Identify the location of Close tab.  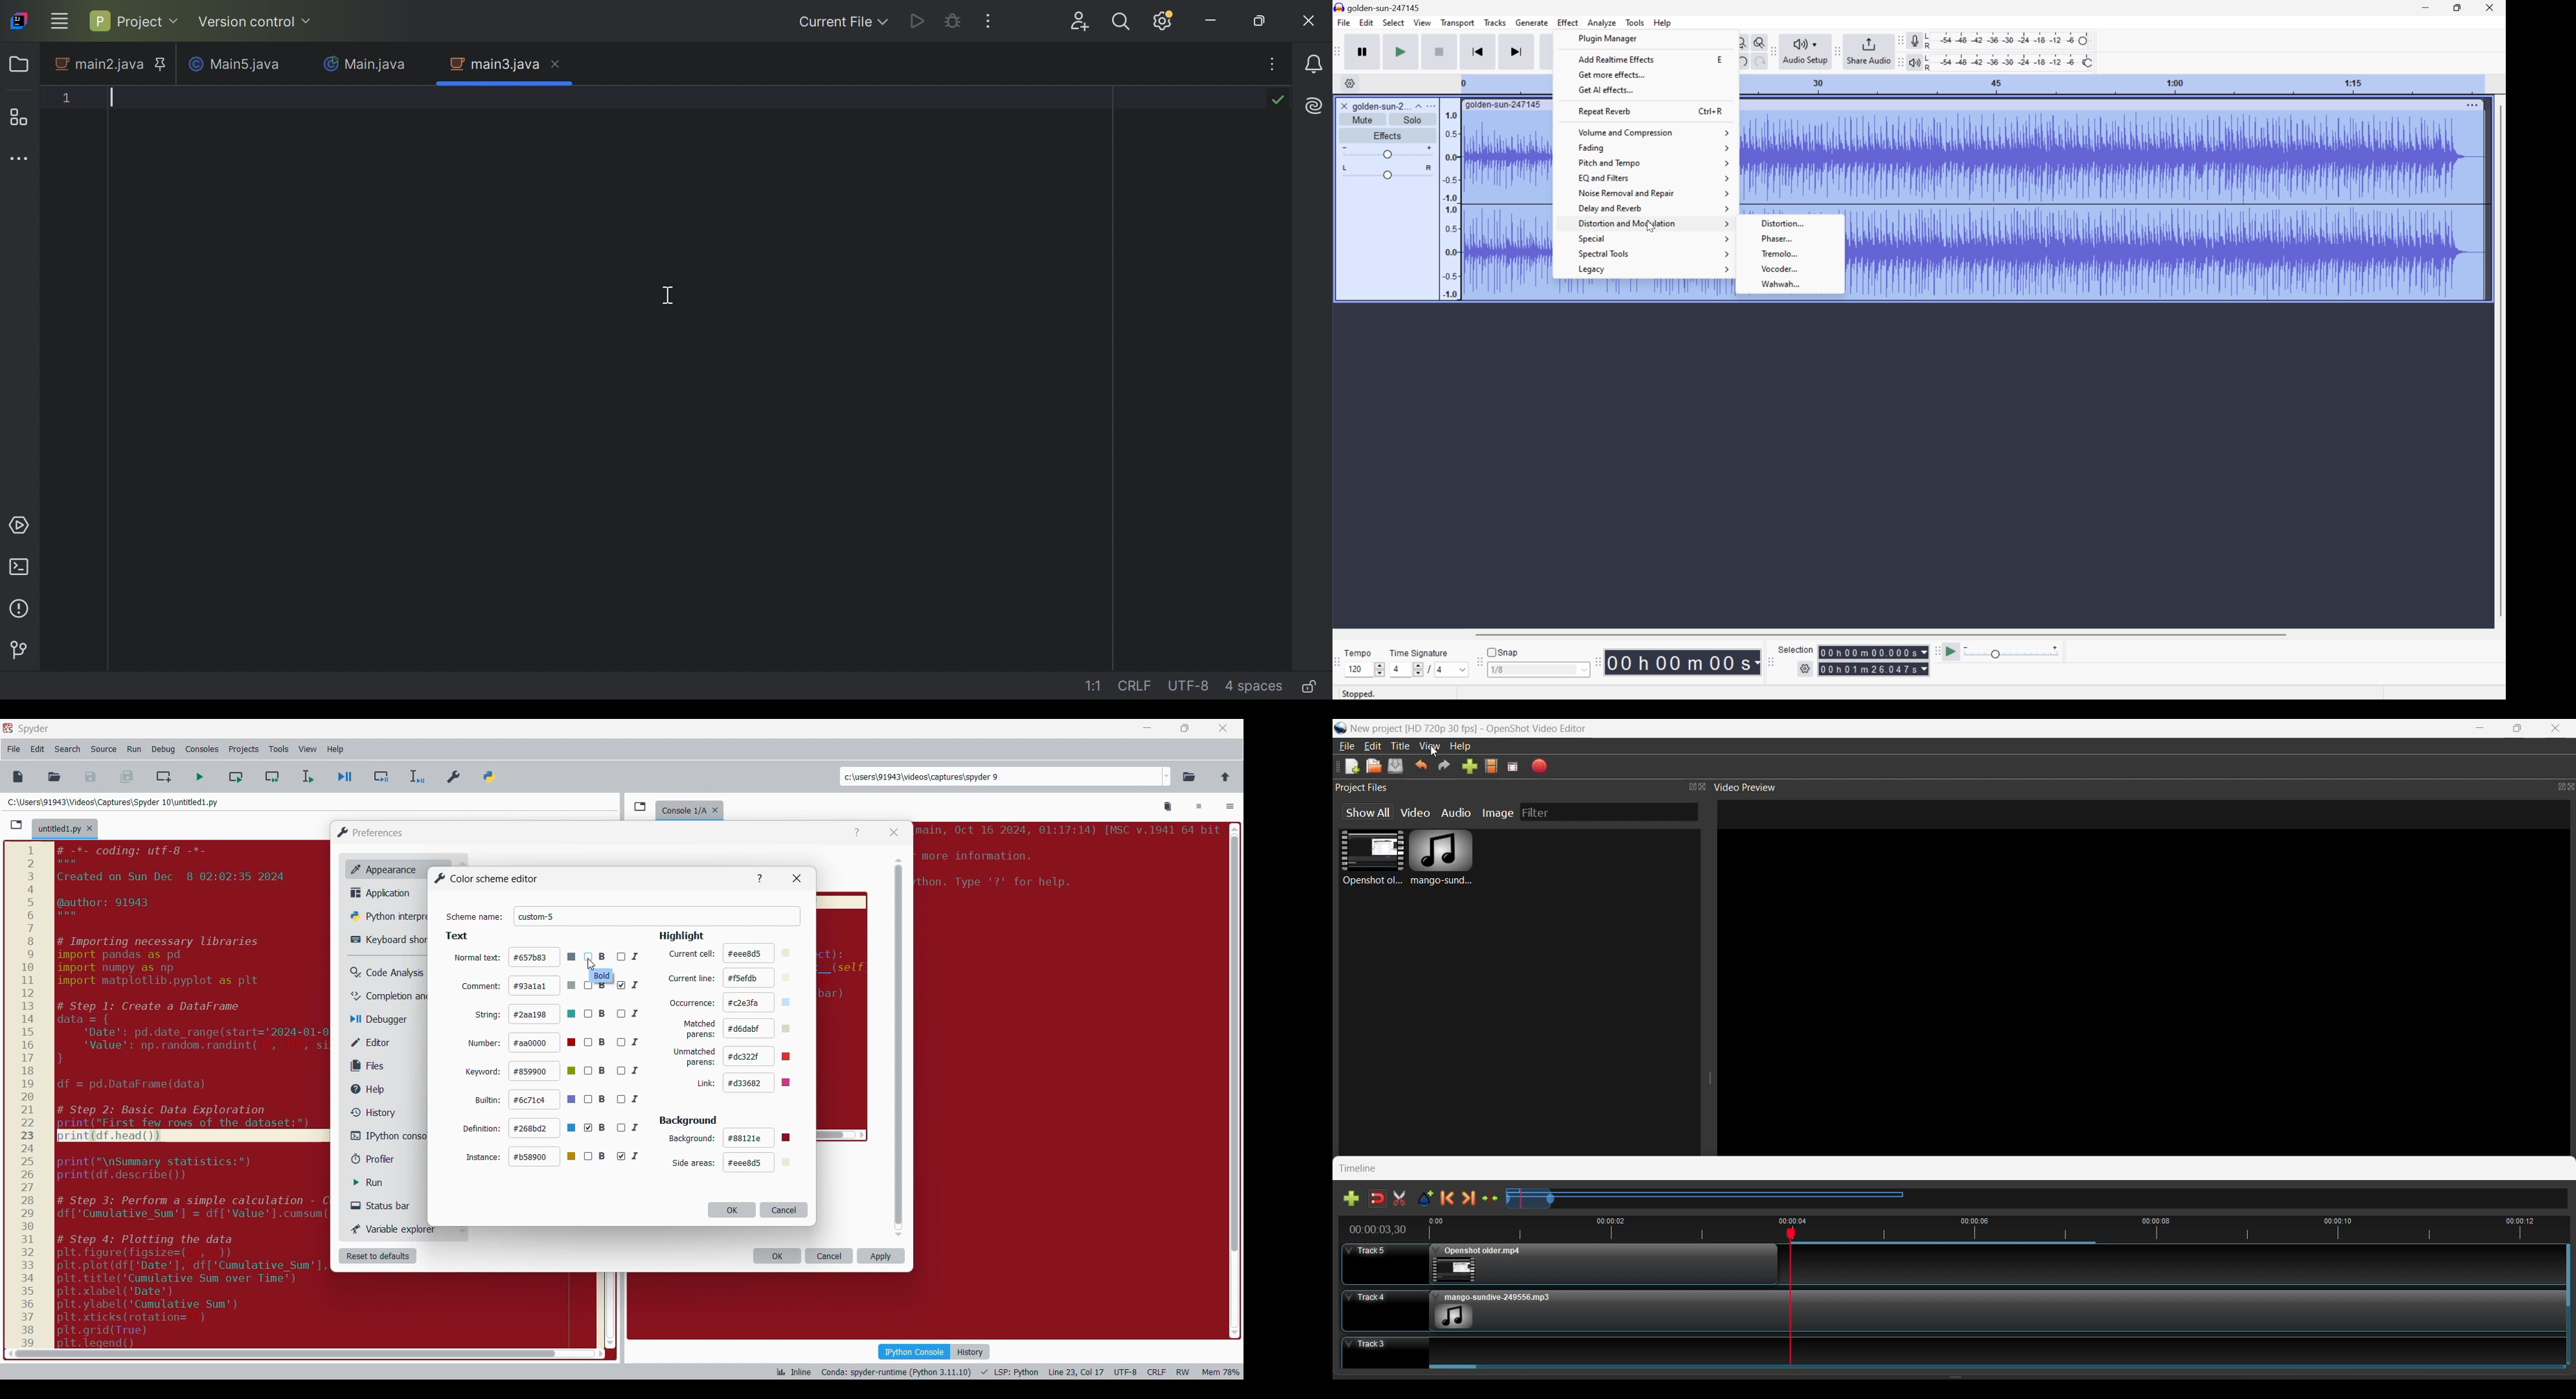
(718, 808).